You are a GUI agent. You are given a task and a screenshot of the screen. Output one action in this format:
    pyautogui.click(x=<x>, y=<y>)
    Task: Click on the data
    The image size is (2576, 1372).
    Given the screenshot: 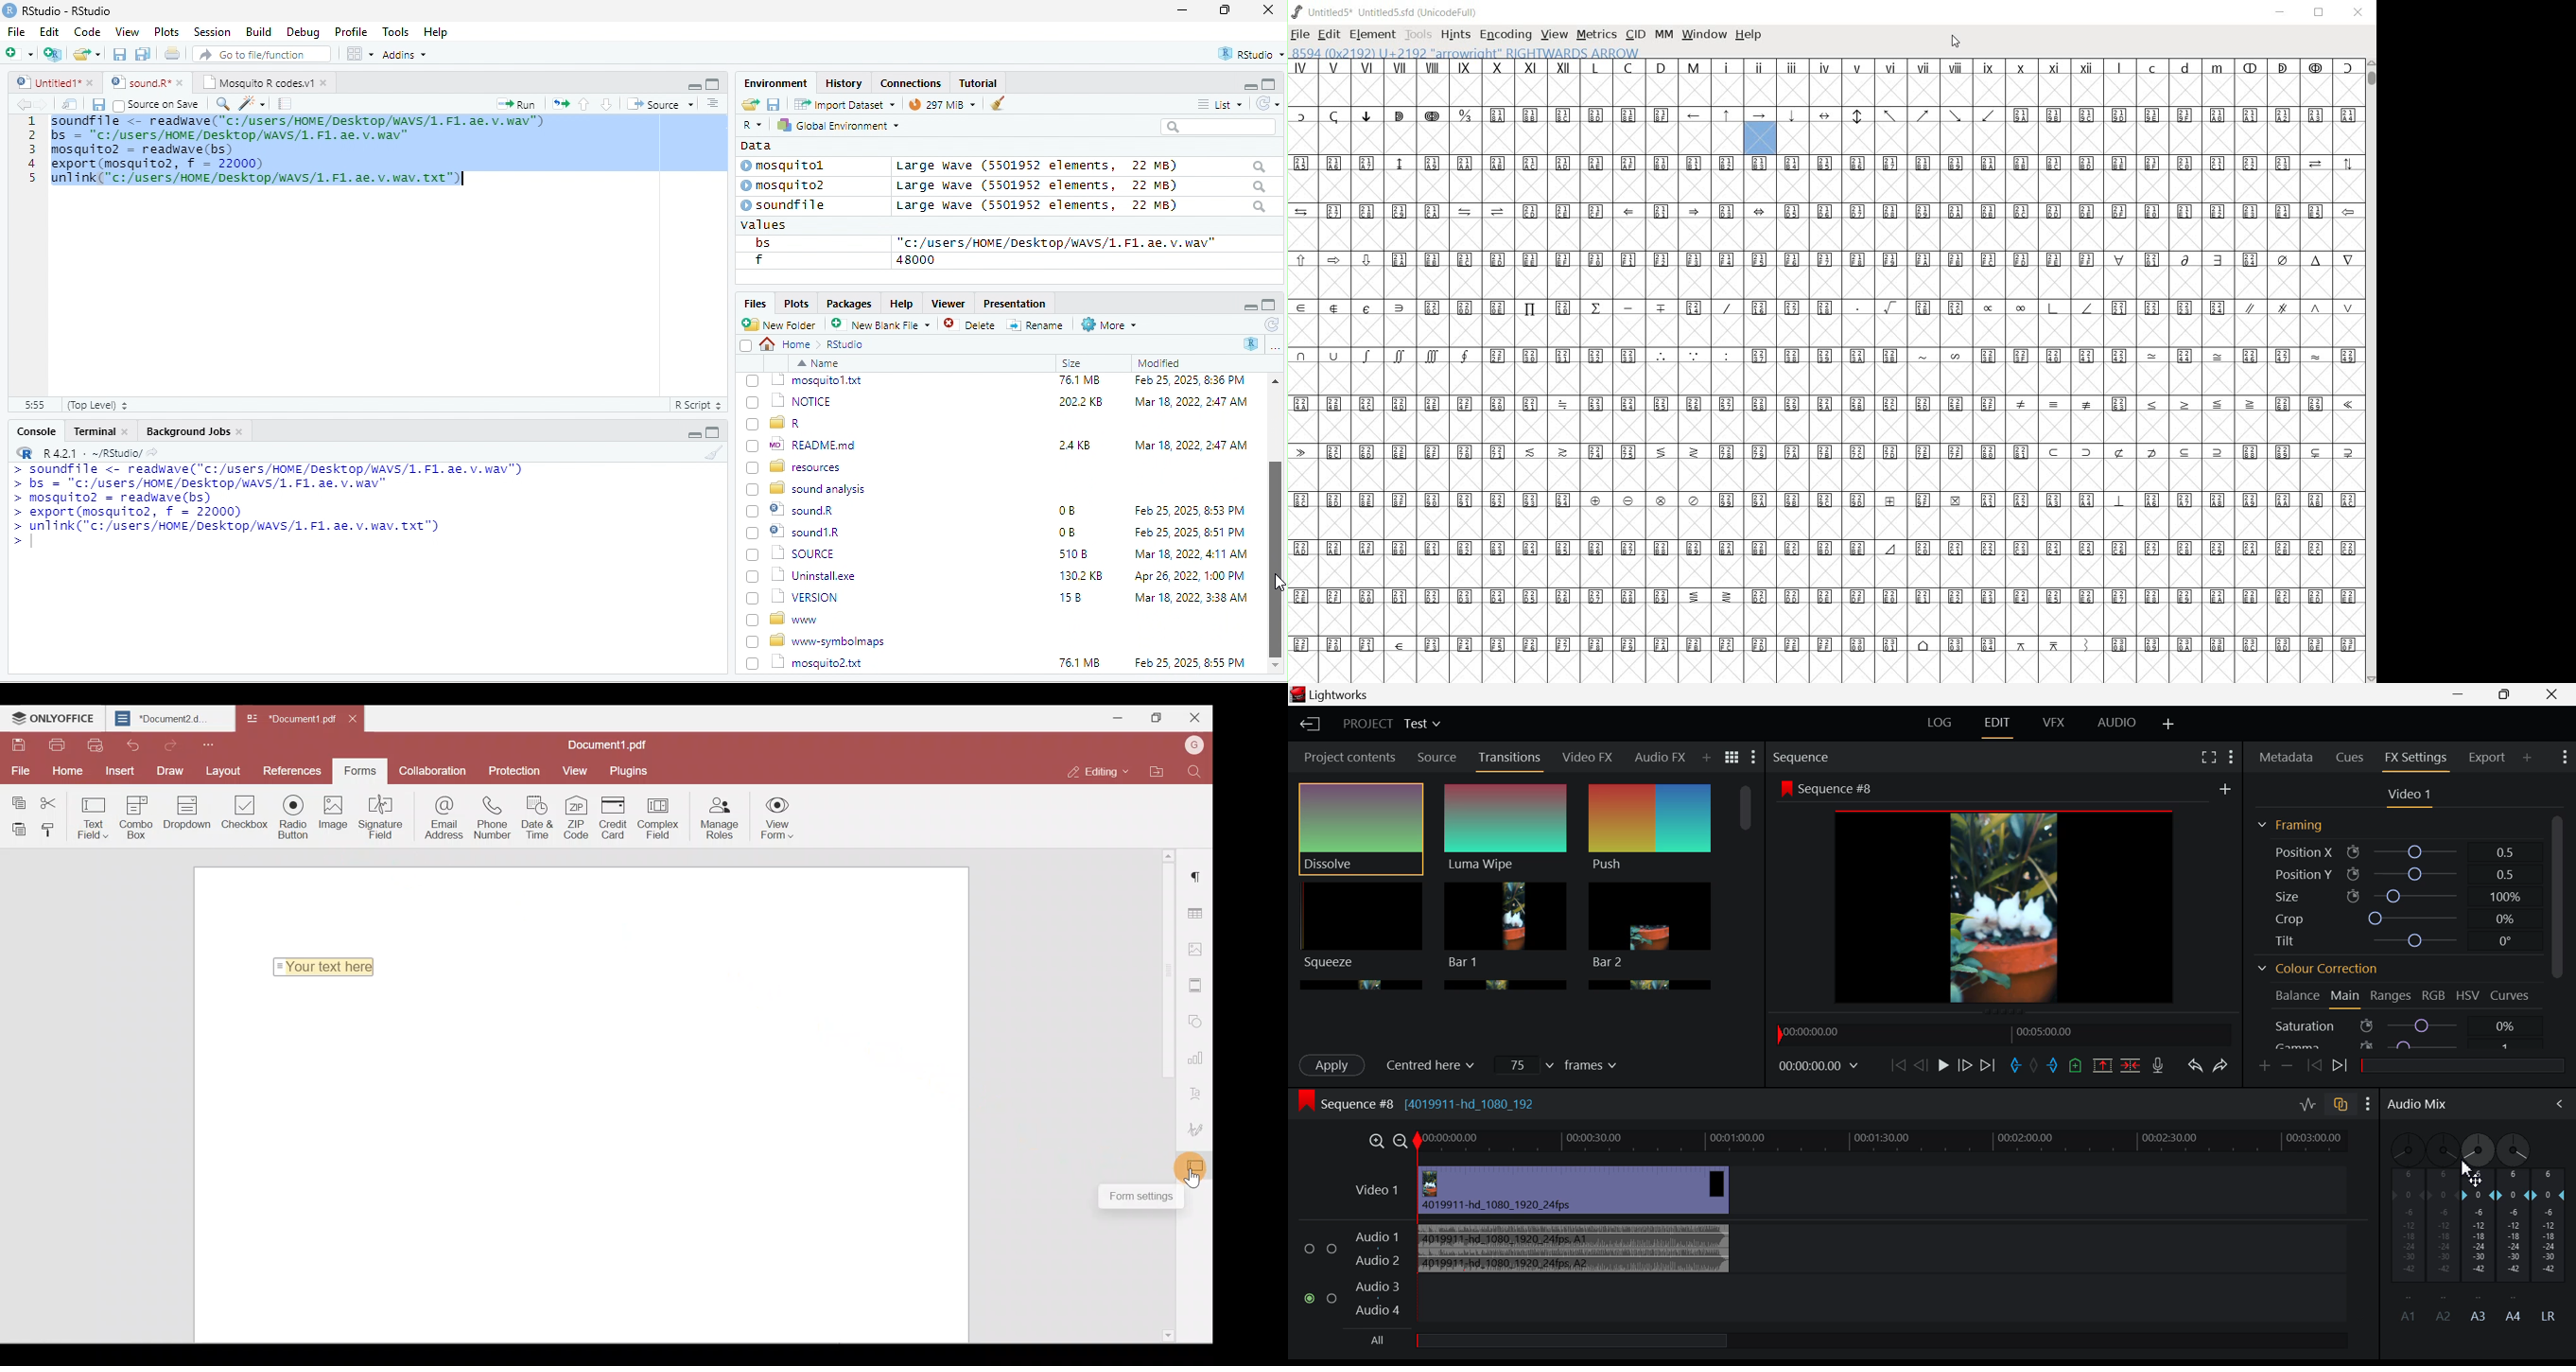 What is the action you would take?
    pyautogui.click(x=754, y=145)
    